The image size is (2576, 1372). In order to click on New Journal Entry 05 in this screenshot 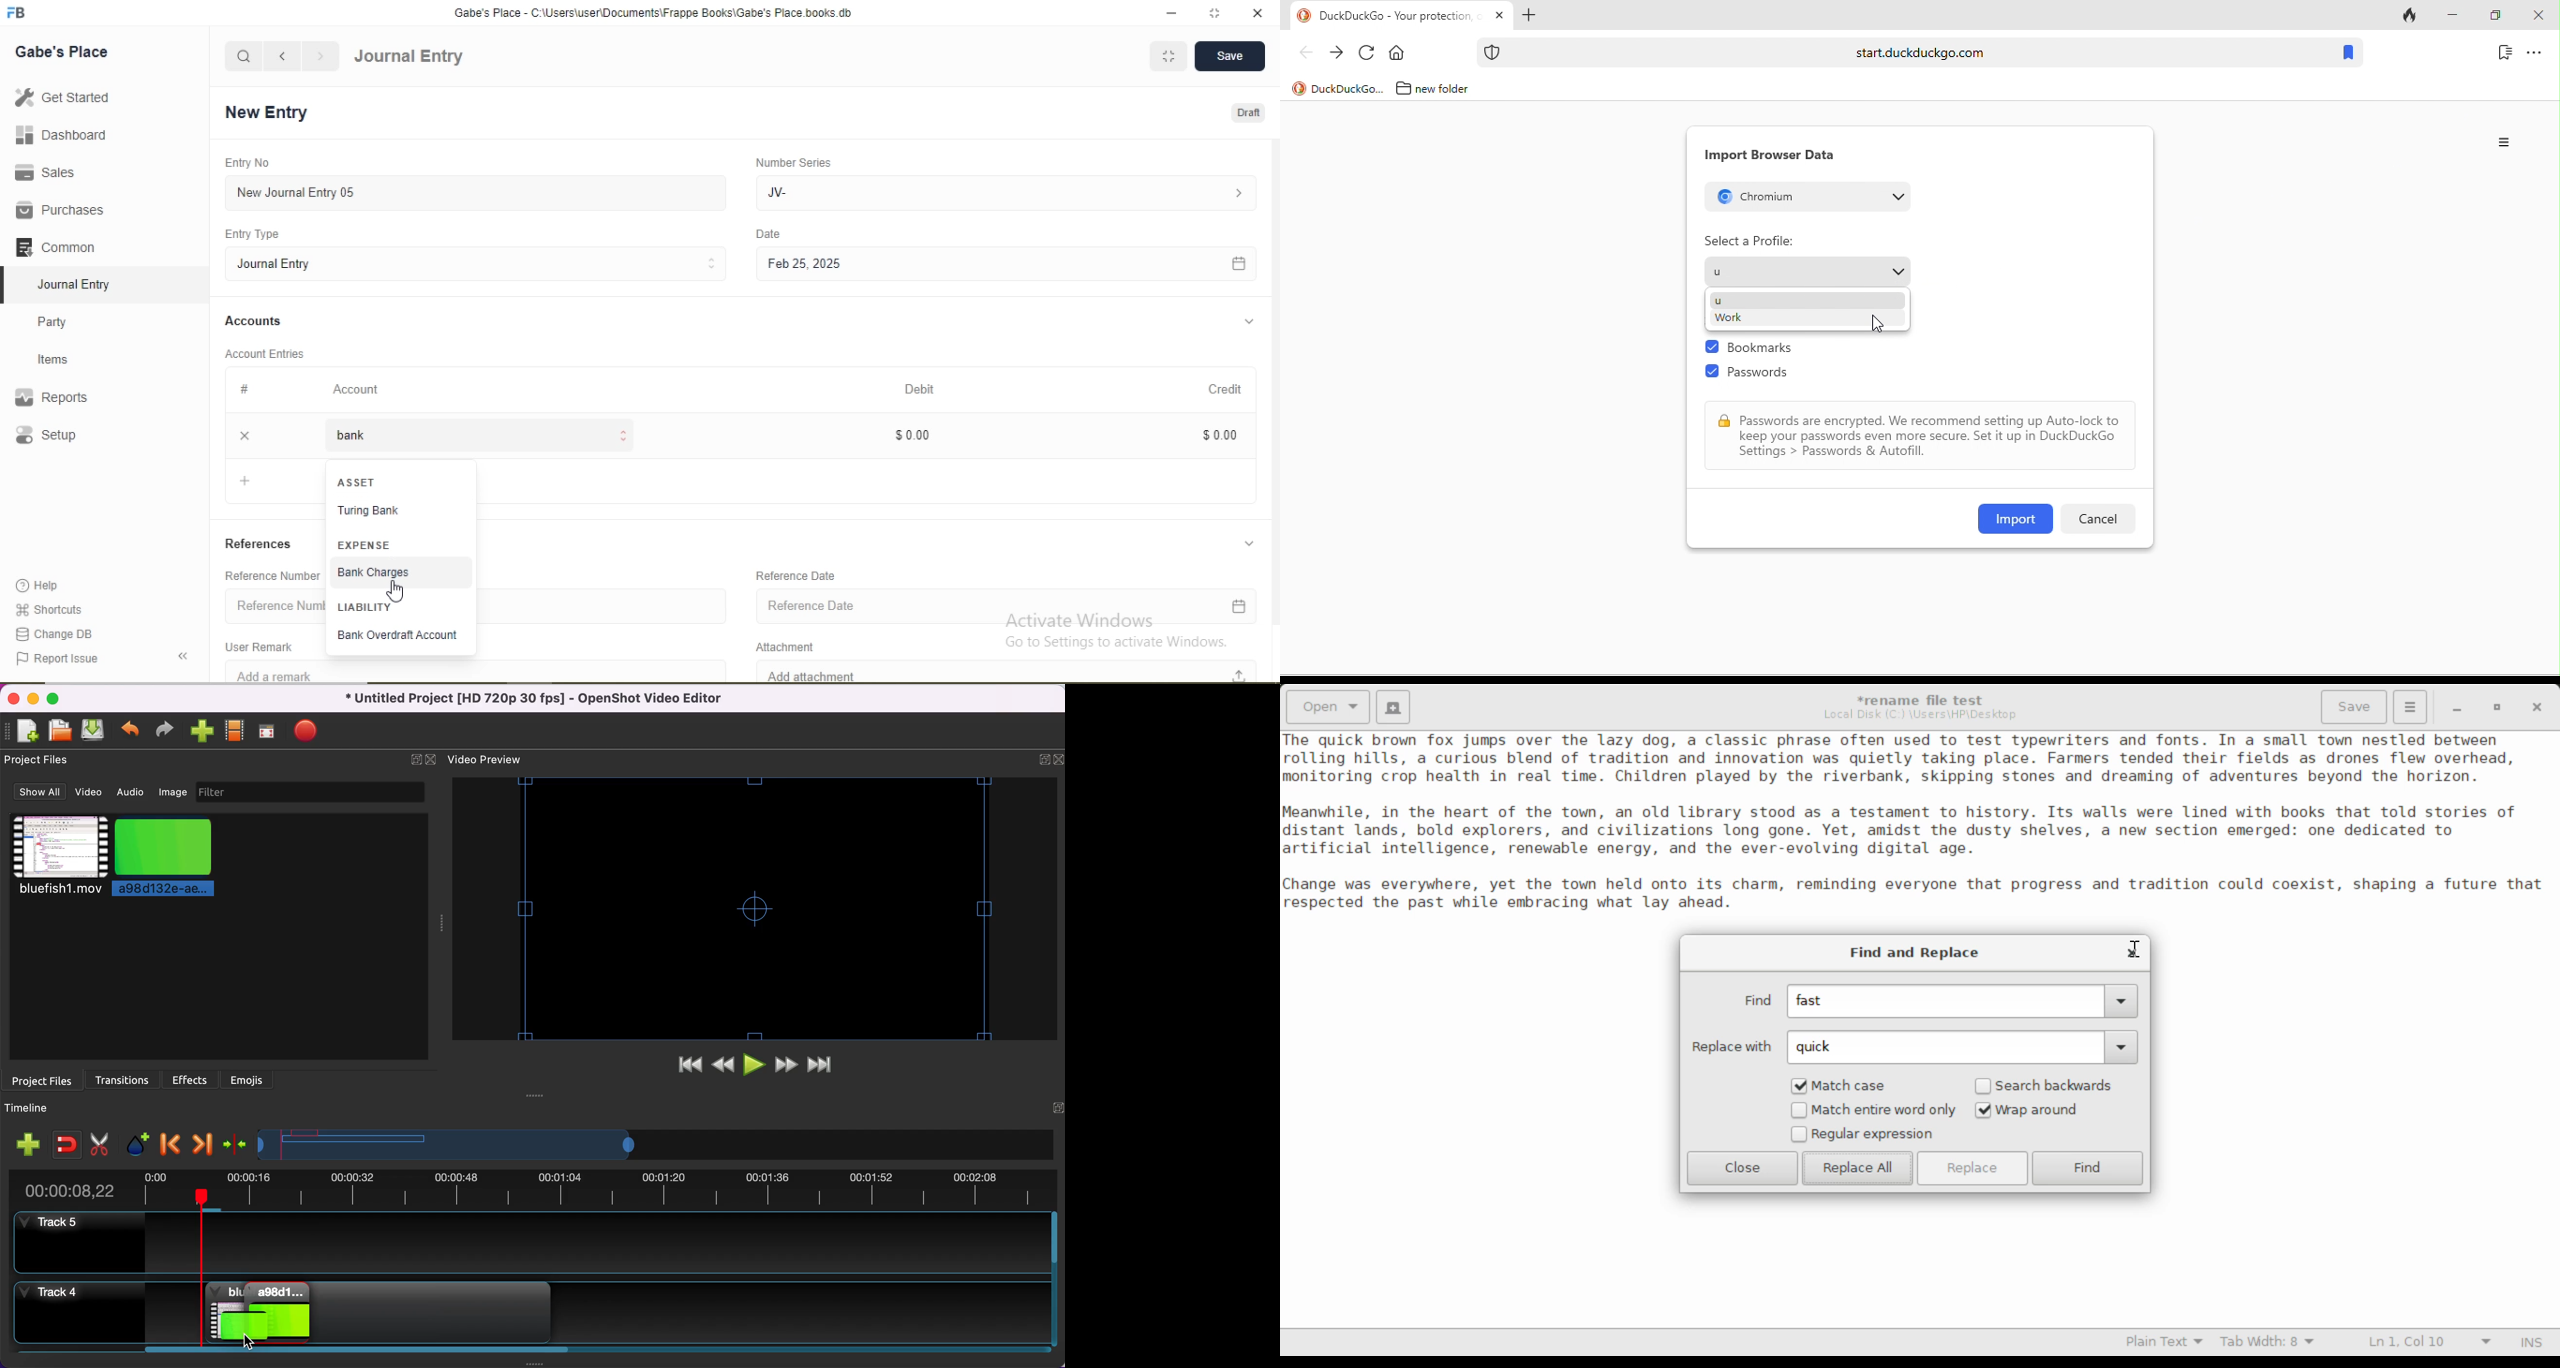, I will do `click(478, 192)`.